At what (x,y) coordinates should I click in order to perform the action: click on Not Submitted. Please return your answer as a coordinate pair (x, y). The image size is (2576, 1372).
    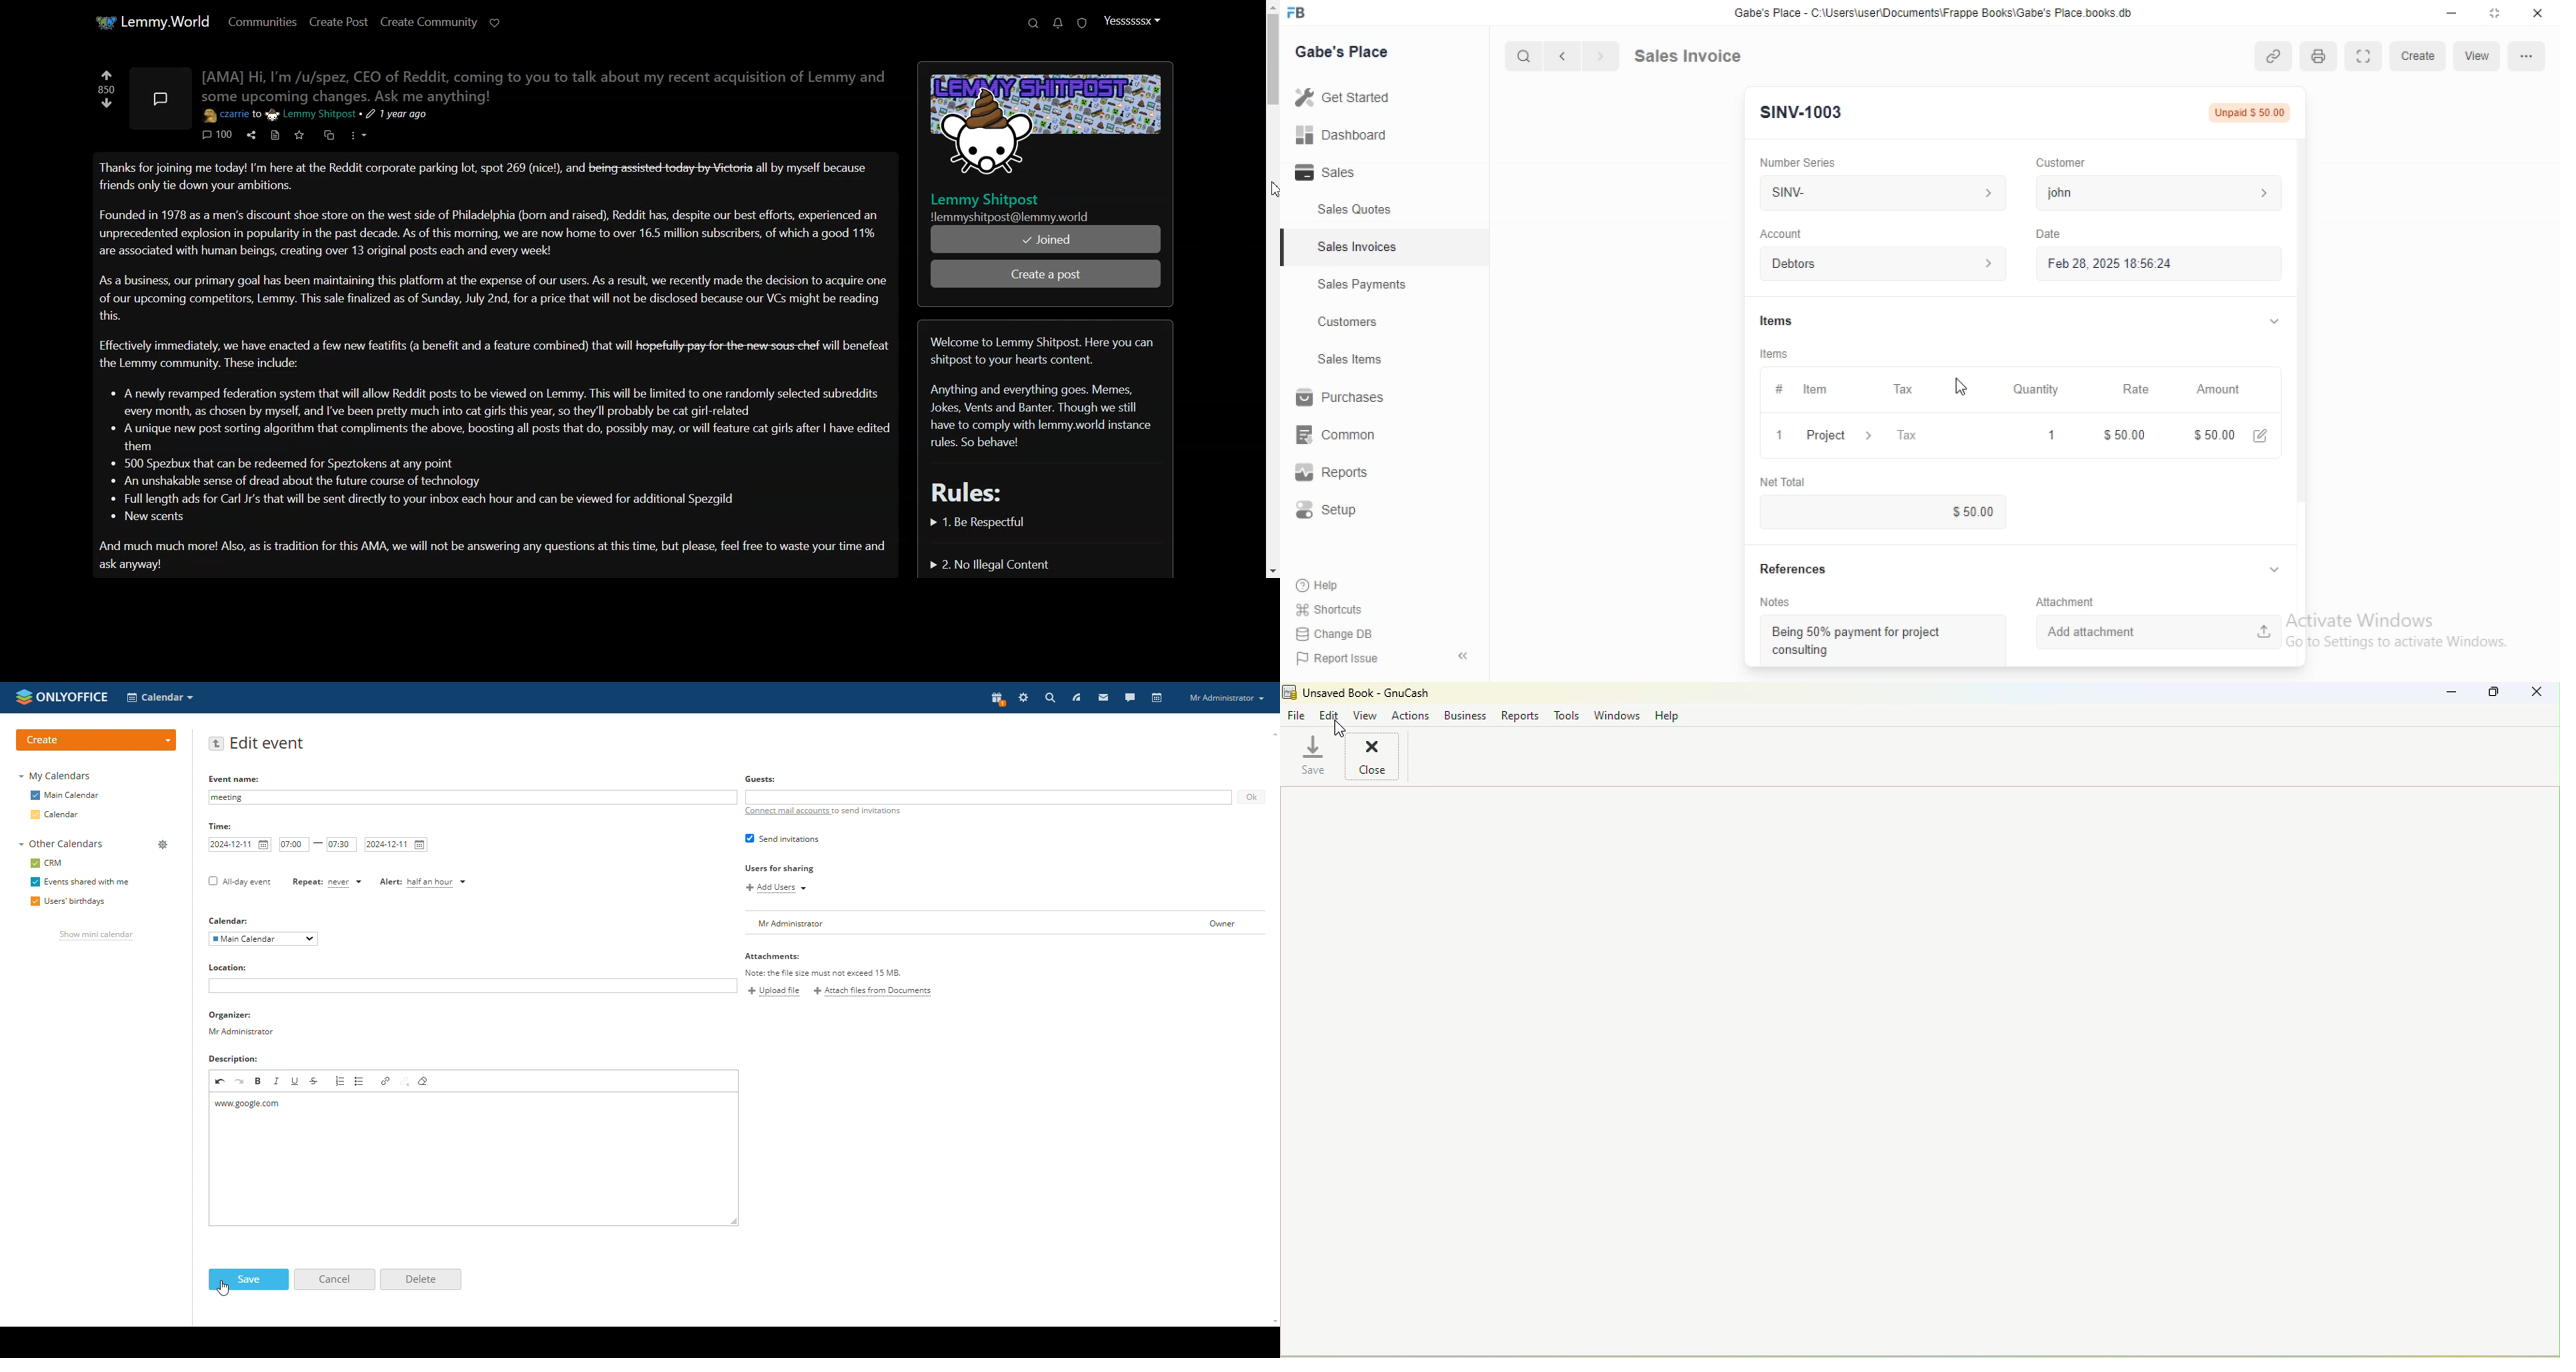
    Looking at the image, I should click on (2250, 111).